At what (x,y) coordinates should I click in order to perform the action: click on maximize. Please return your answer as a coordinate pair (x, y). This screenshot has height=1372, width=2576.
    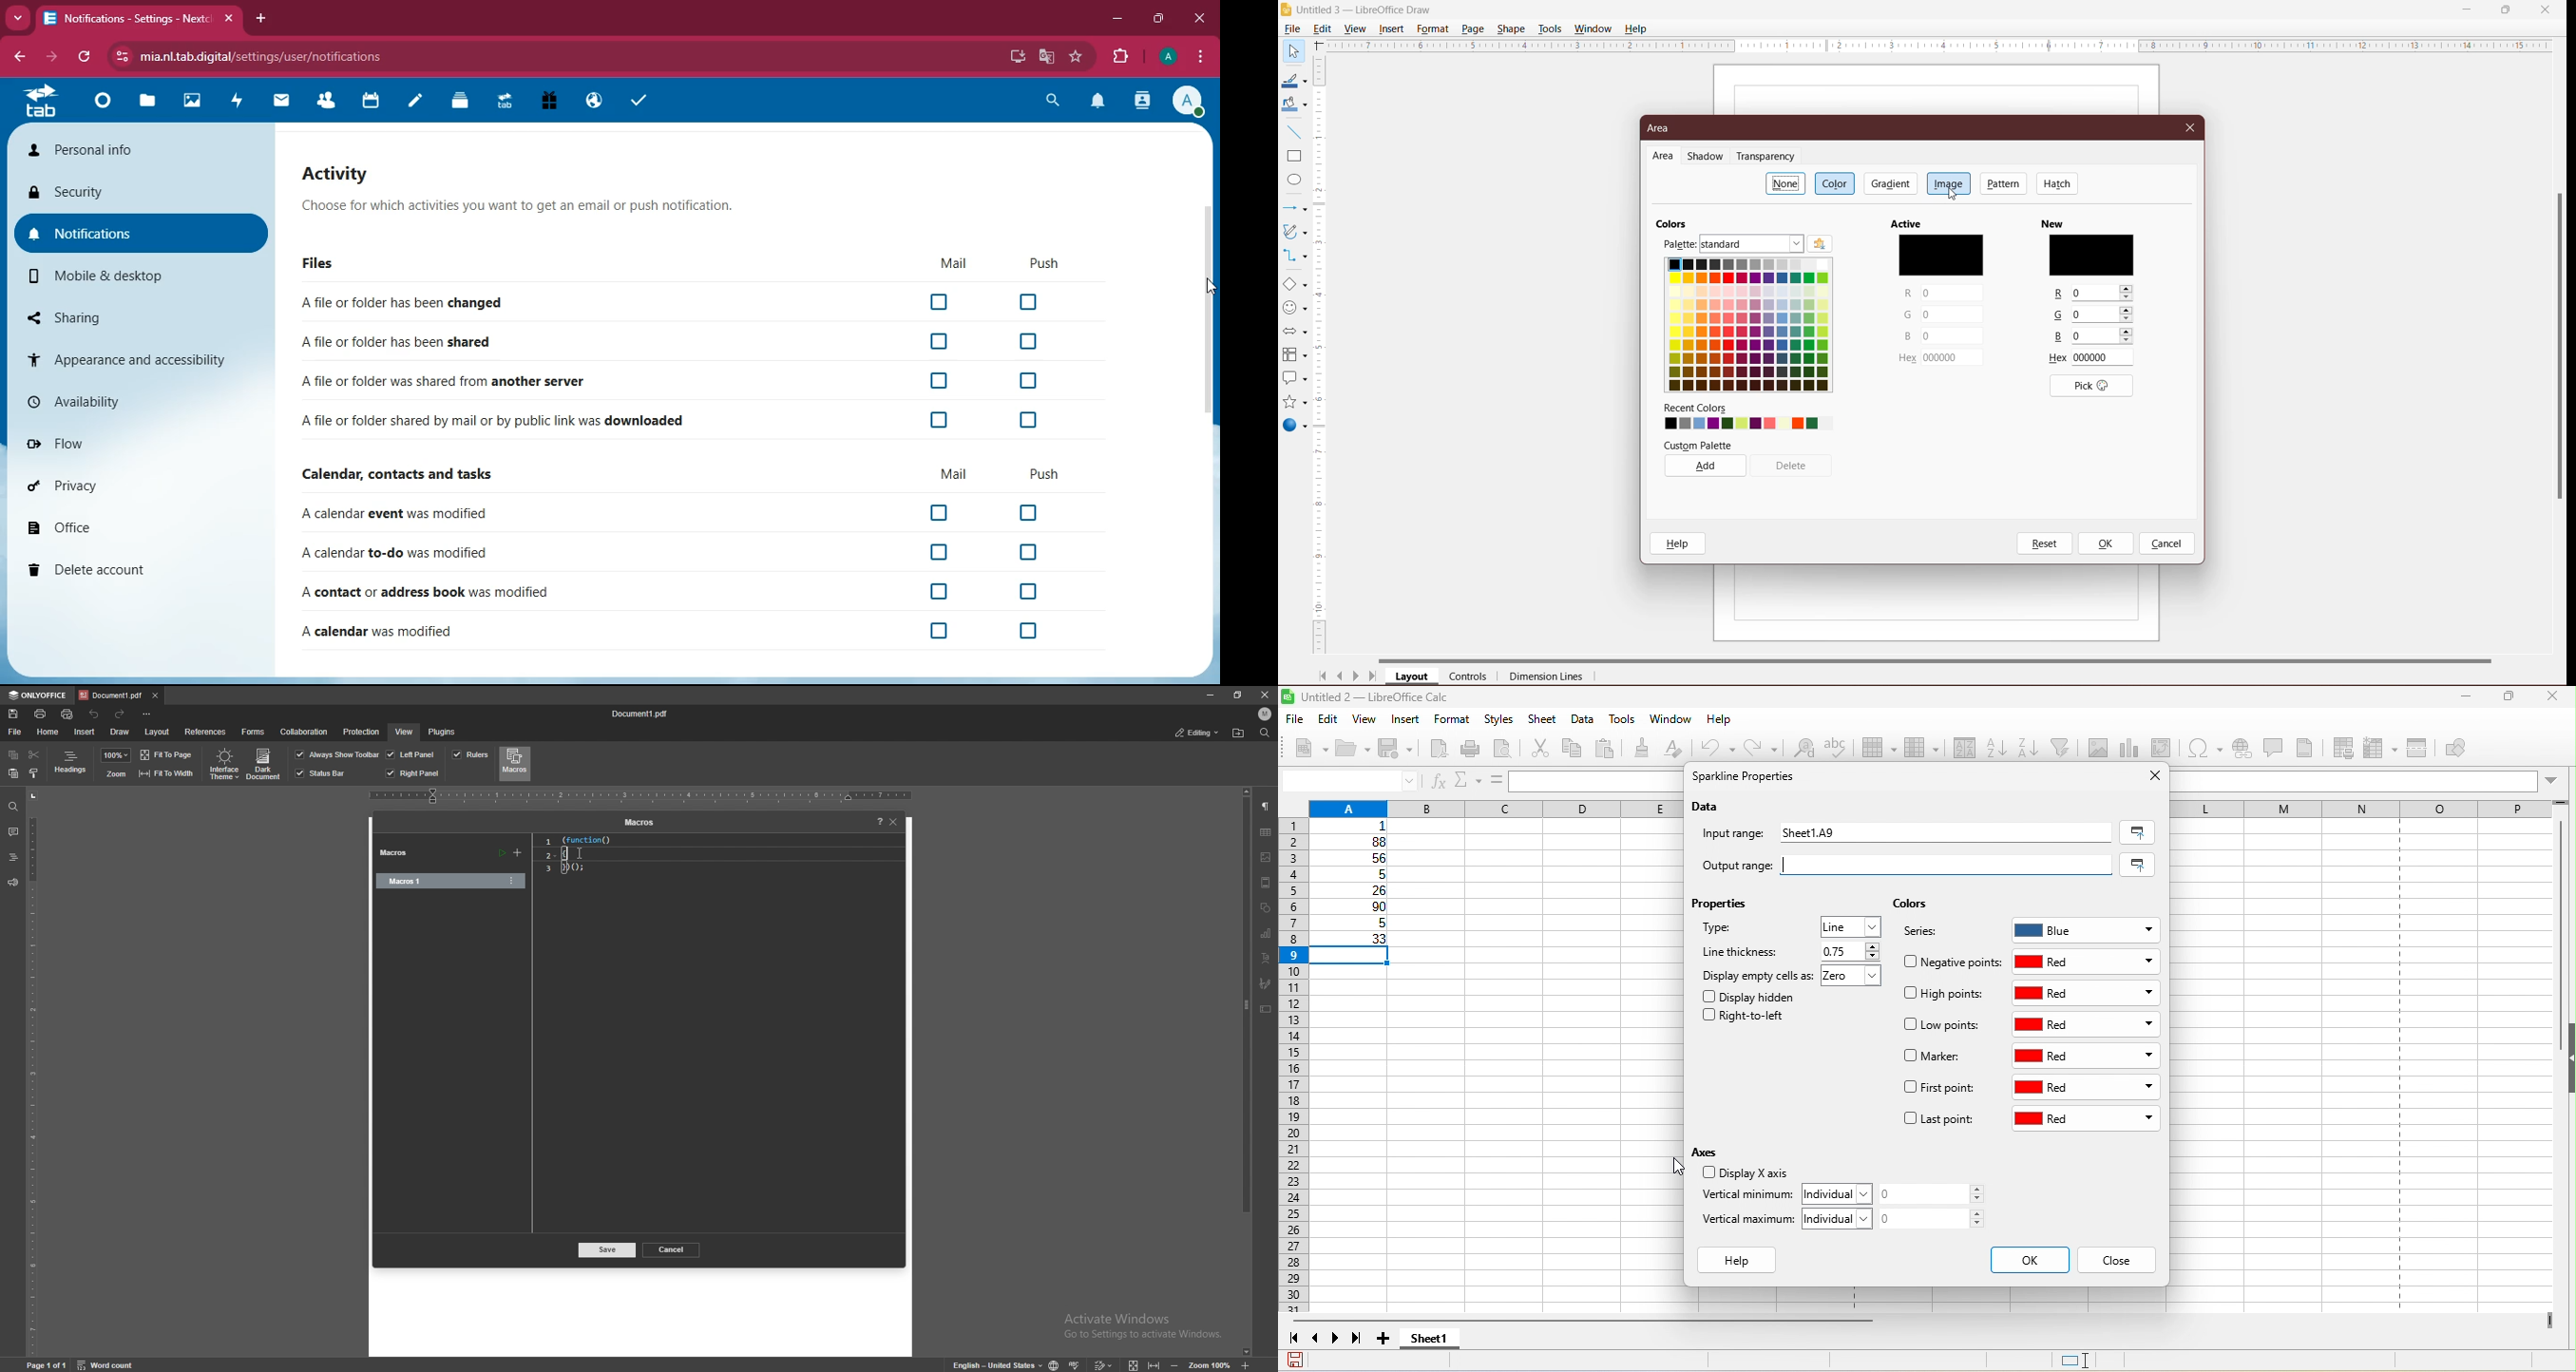
    Looking at the image, I should click on (1157, 20).